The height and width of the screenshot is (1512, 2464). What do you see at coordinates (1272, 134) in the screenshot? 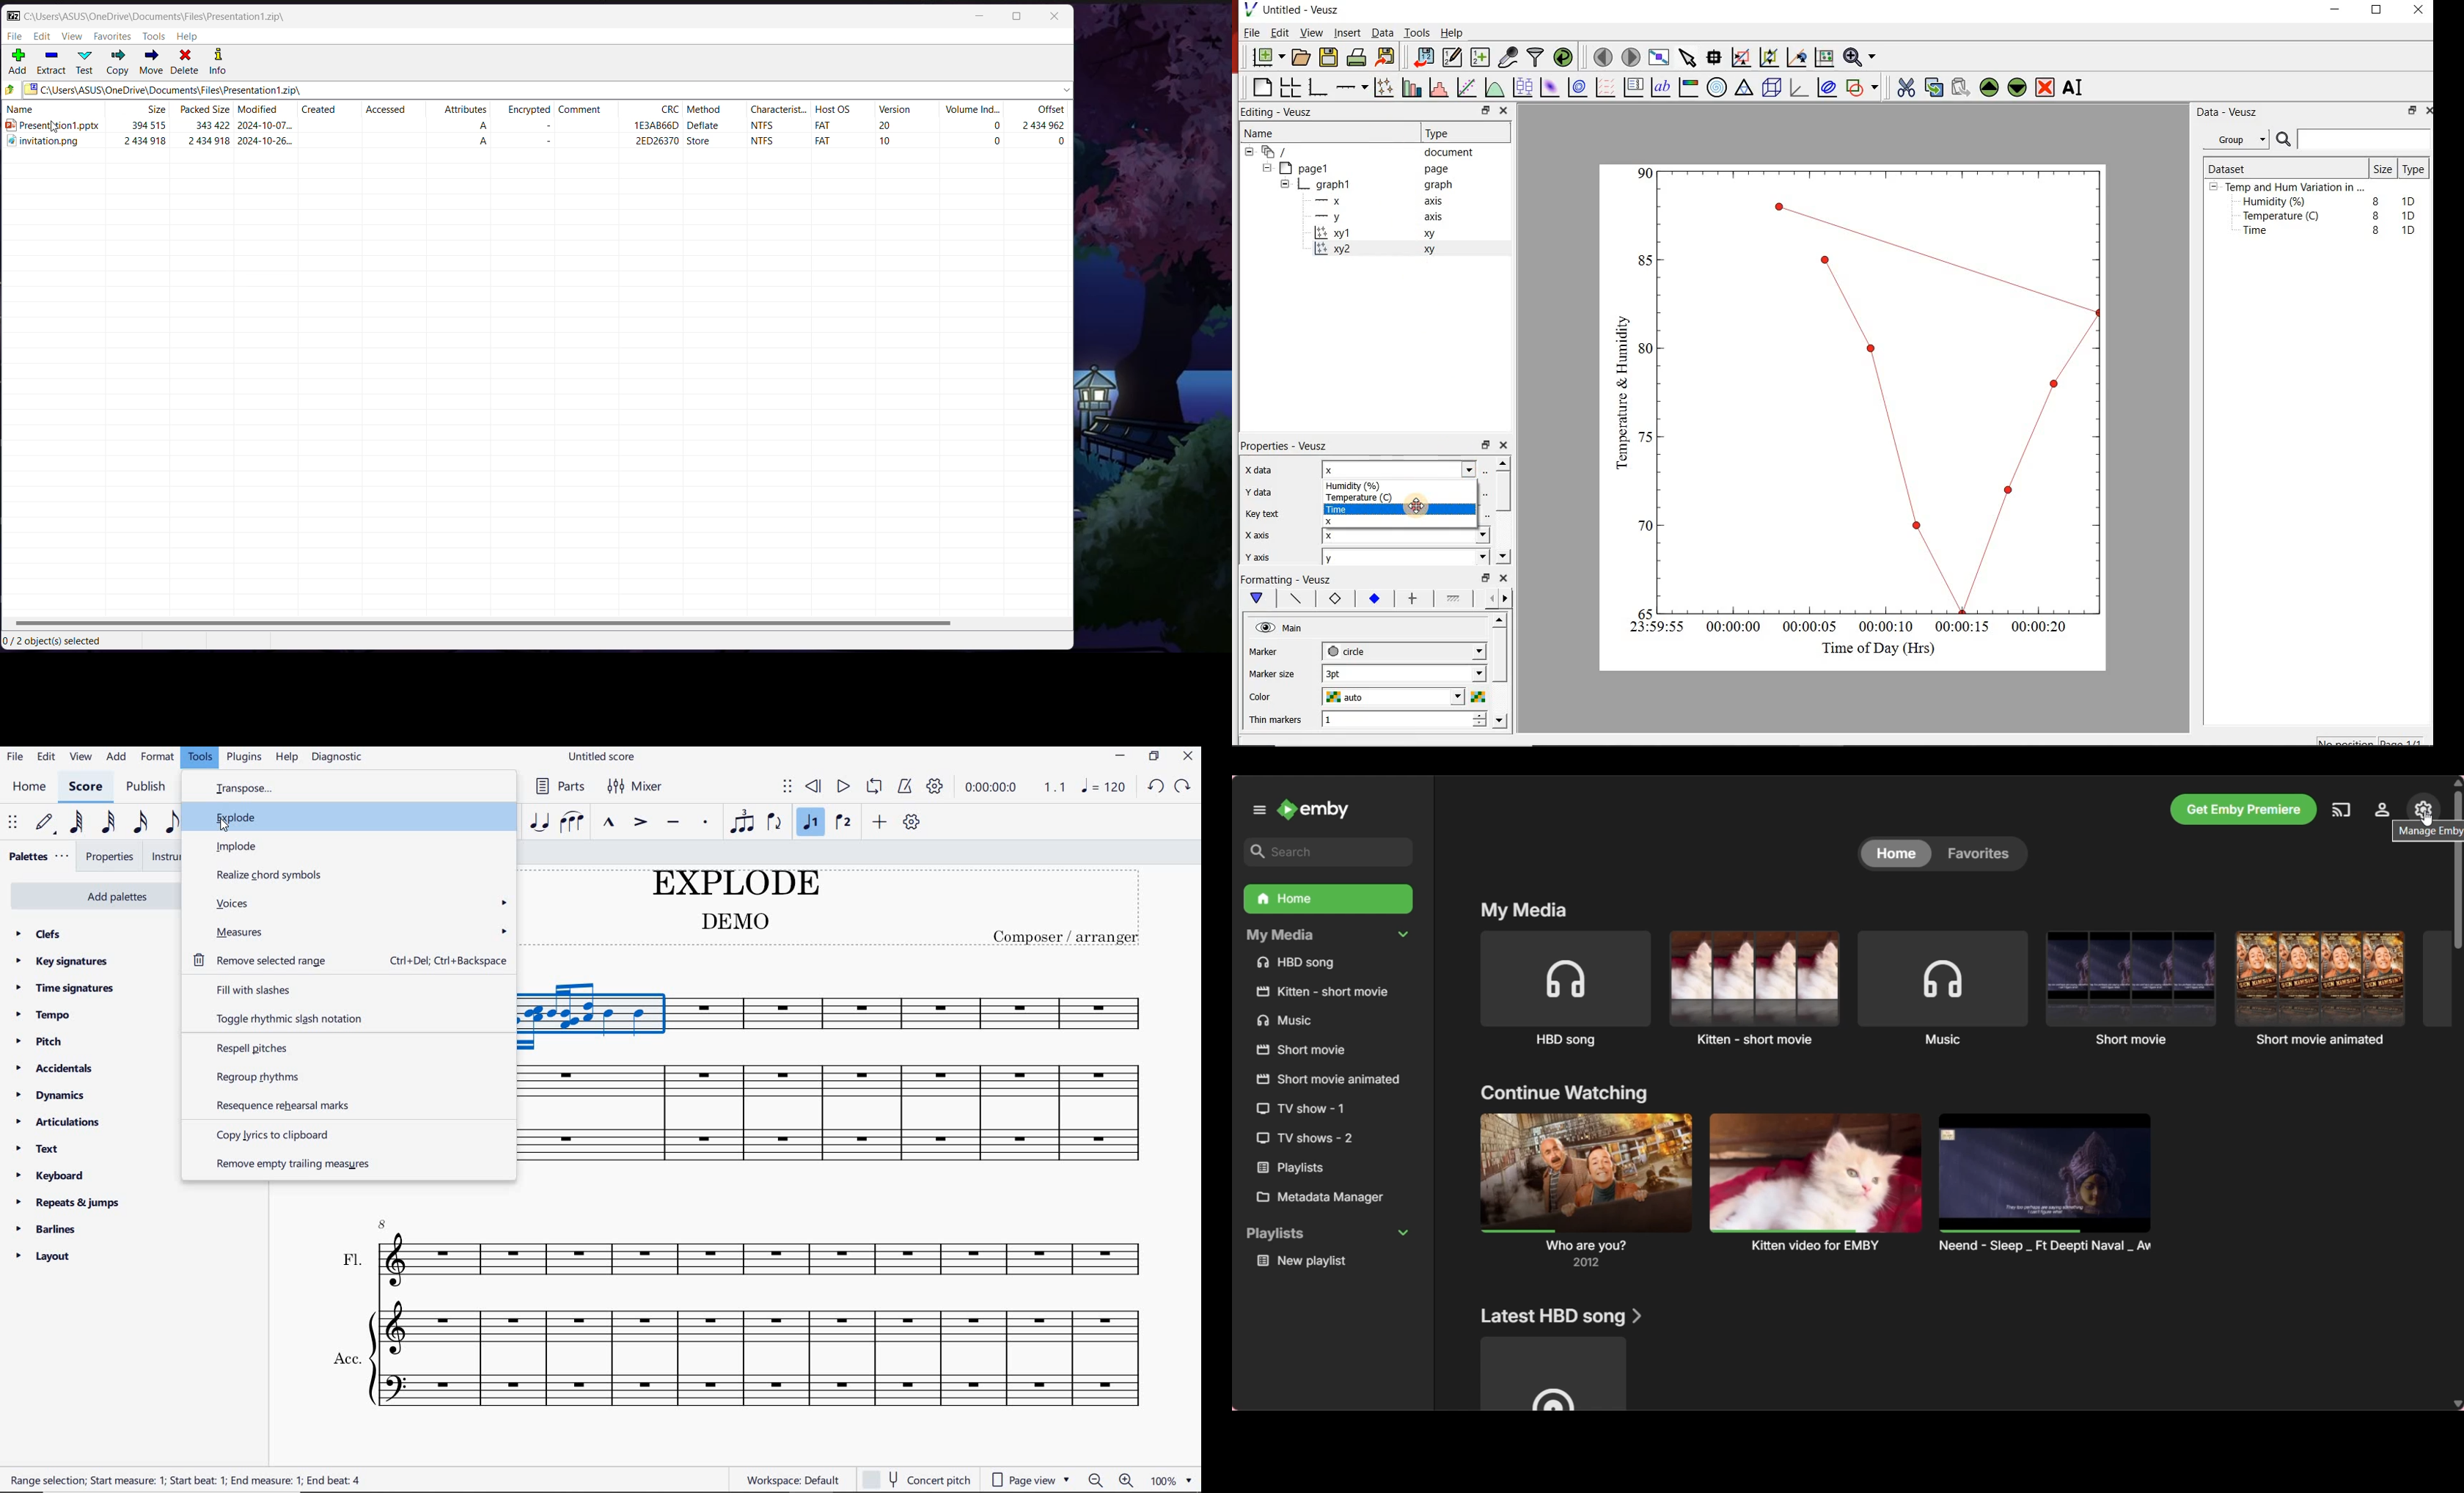
I see `Name` at bounding box center [1272, 134].